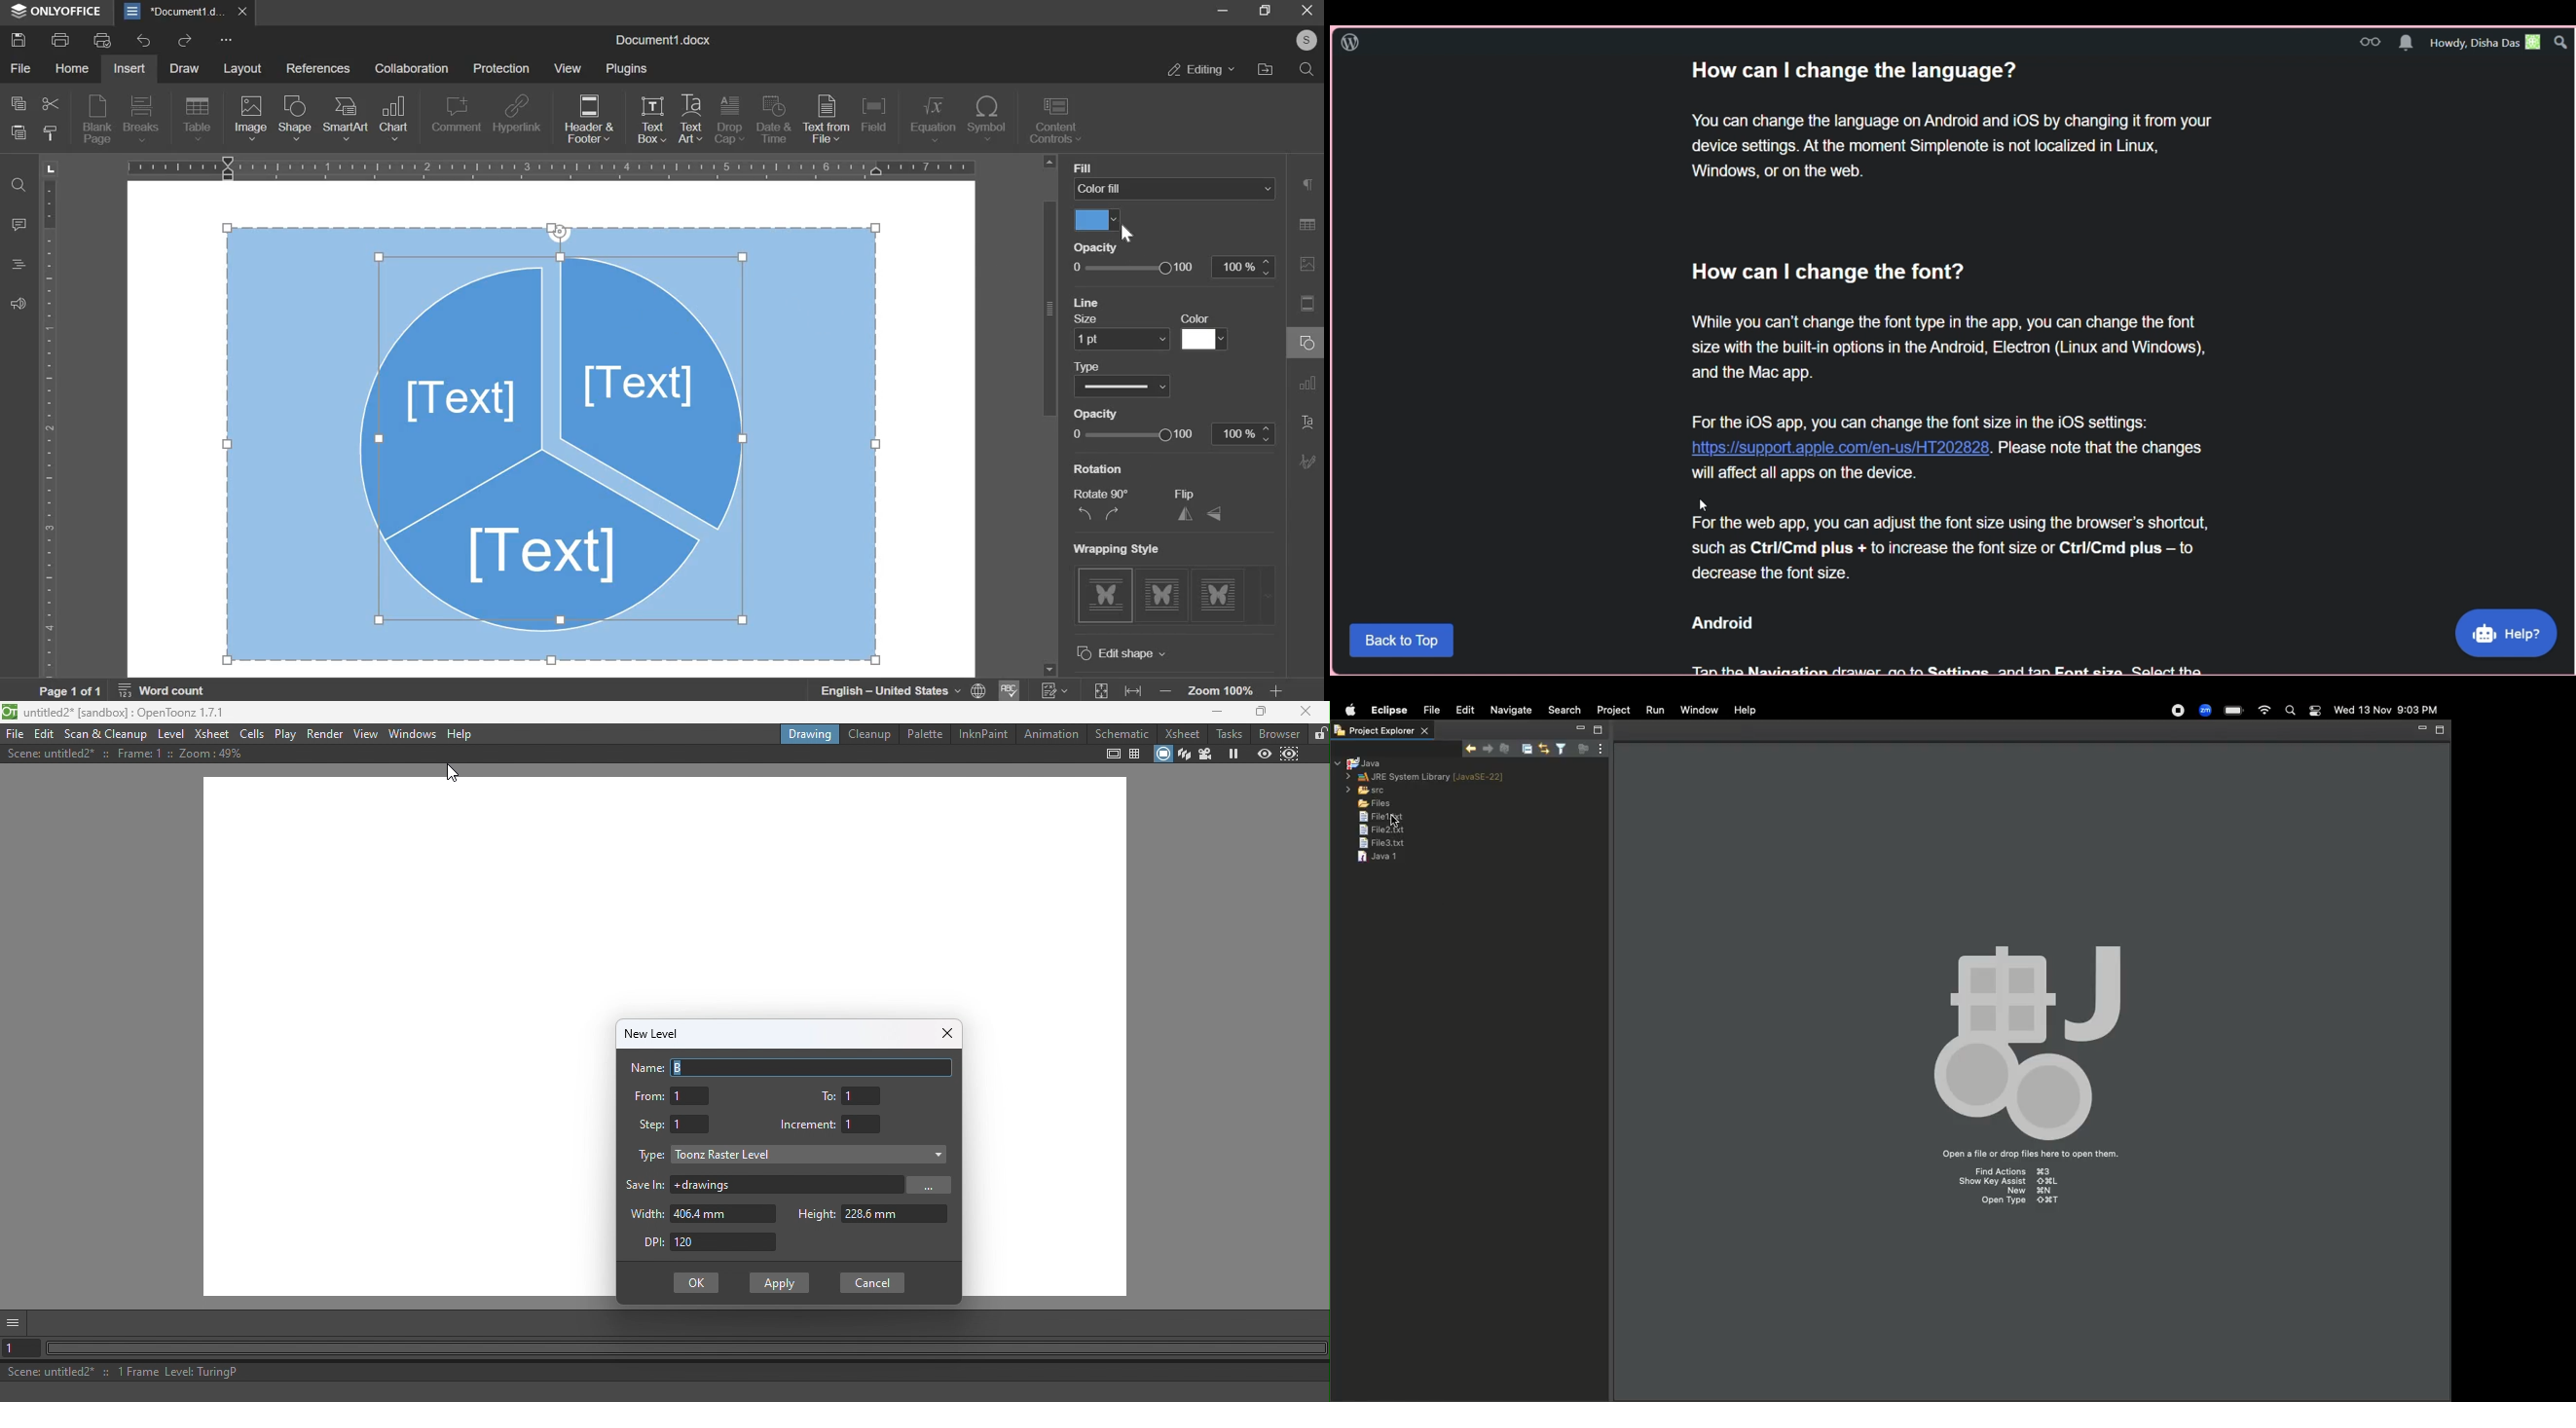 This screenshot has width=2576, height=1428. What do you see at coordinates (988, 118) in the screenshot?
I see `symbol` at bounding box center [988, 118].